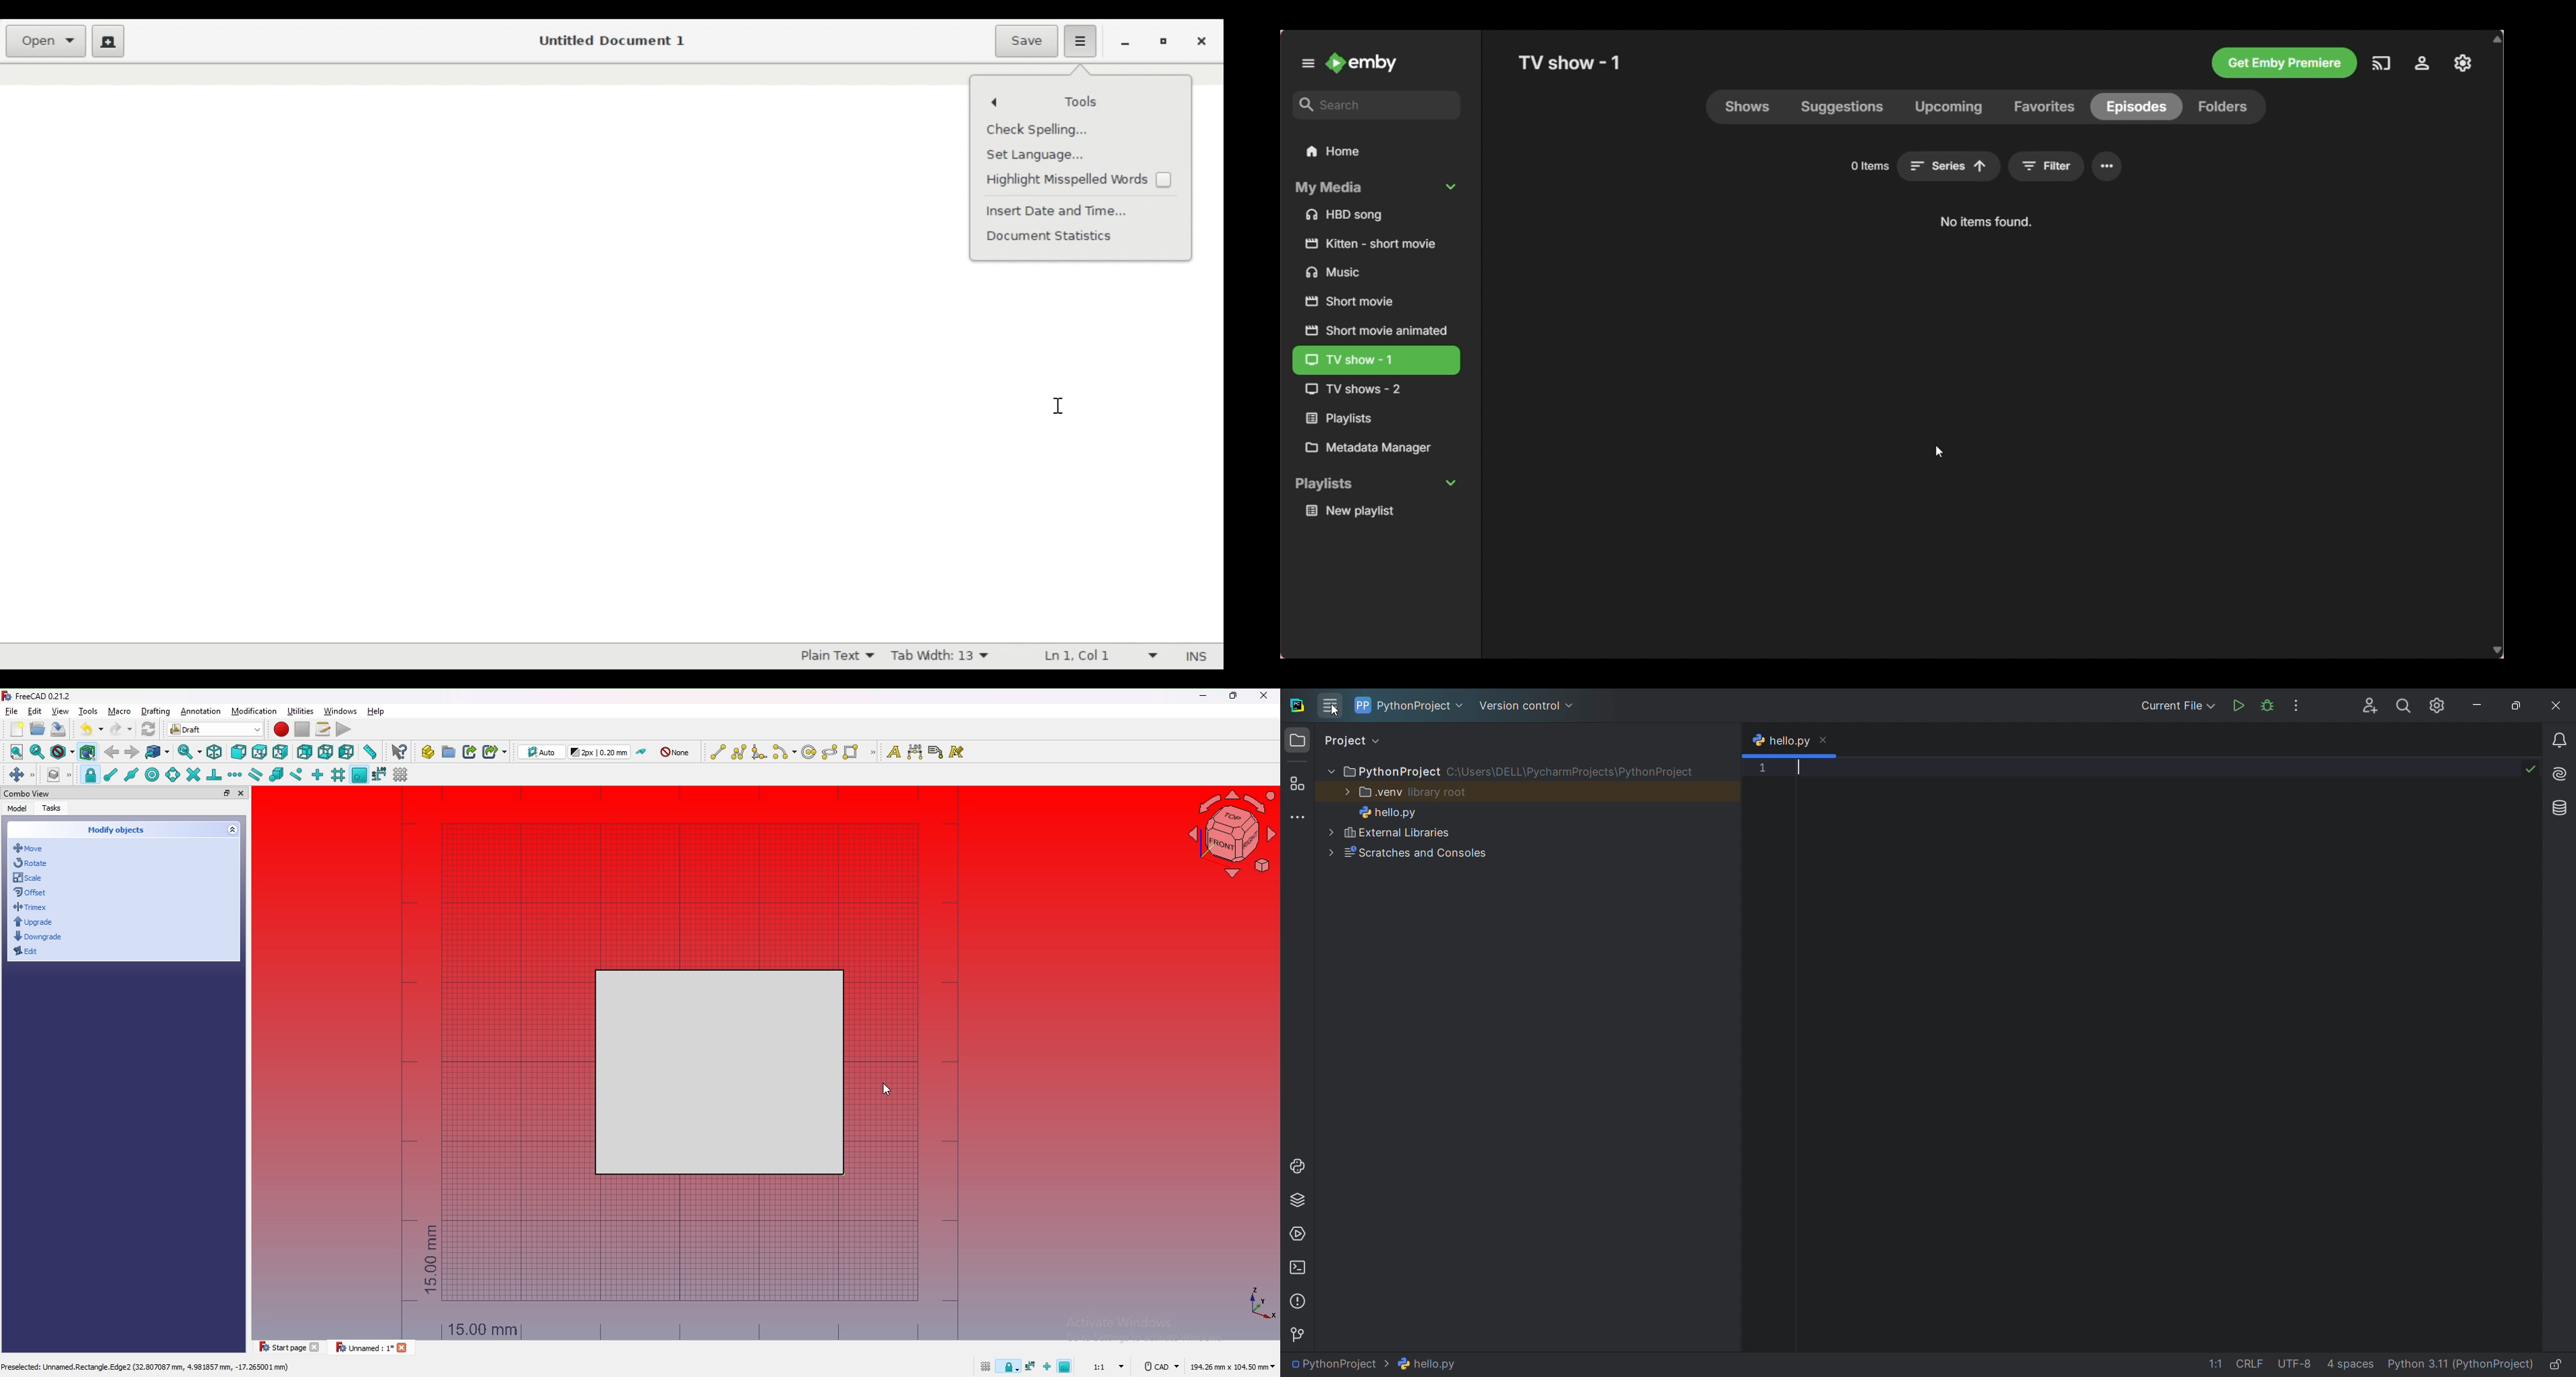  What do you see at coordinates (37, 752) in the screenshot?
I see `fit all selection` at bounding box center [37, 752].